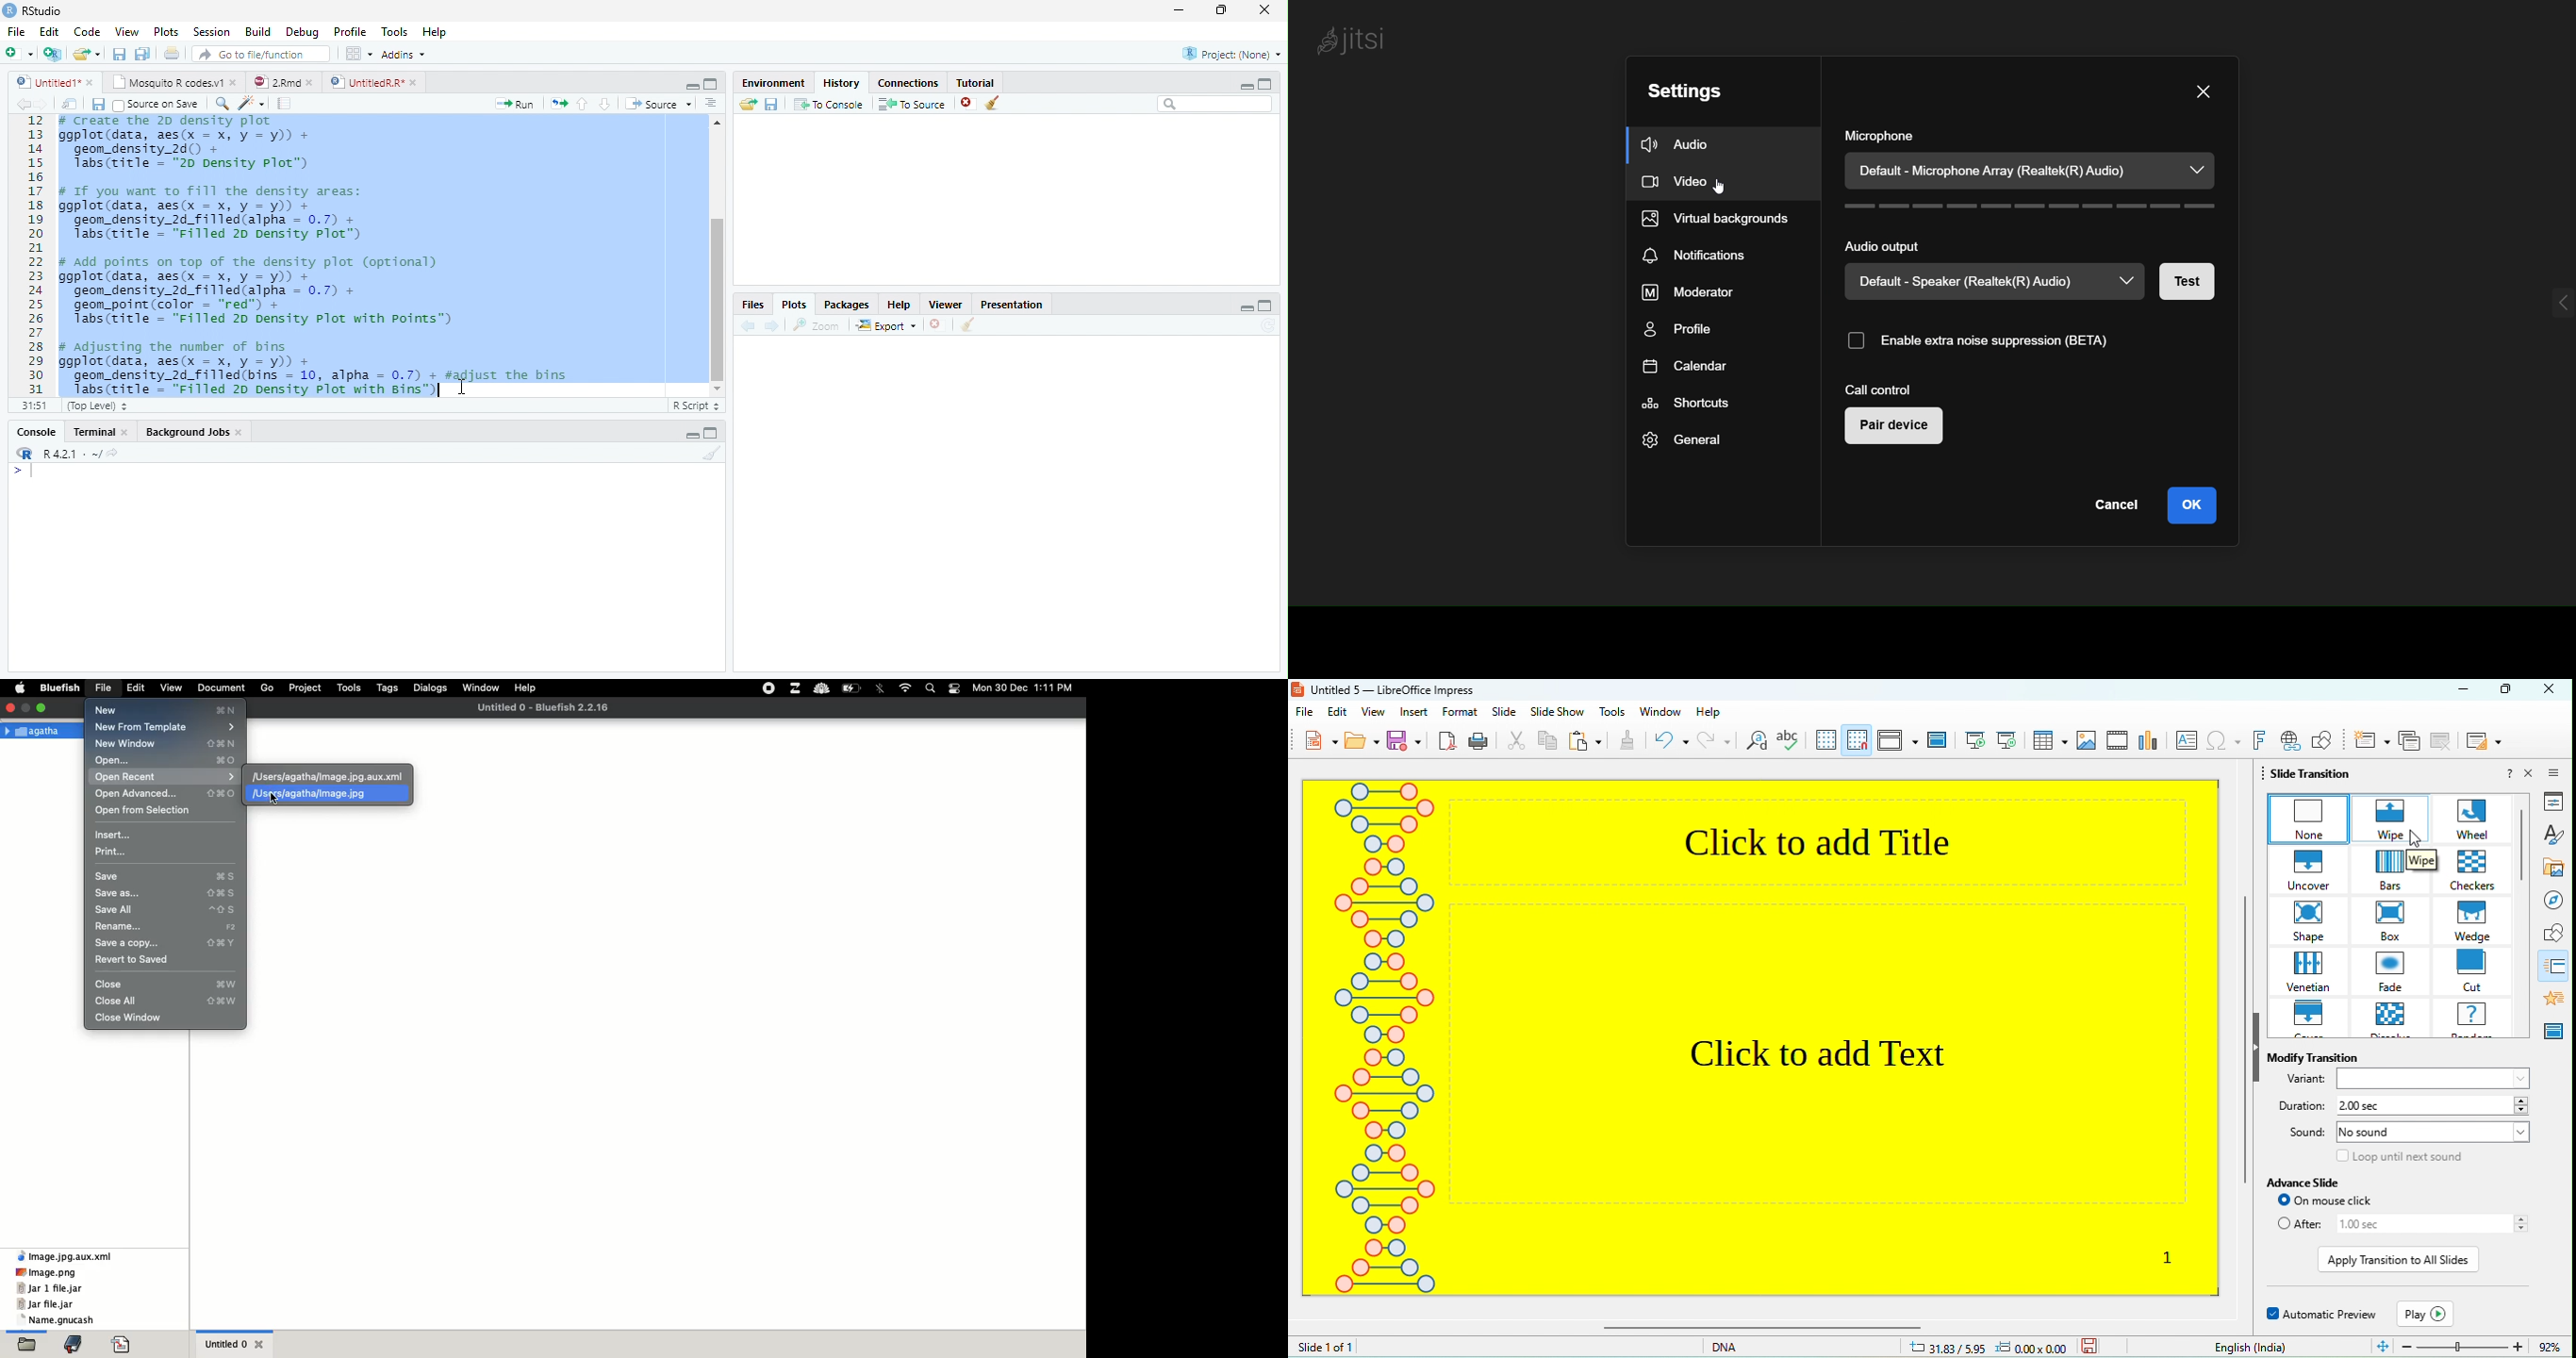 This screenshot has height=1372, width=2576. What do you see at coordinates (357, 54) in the screenshot?
I see `wrokspace pan` at bounding box center [357, 54].